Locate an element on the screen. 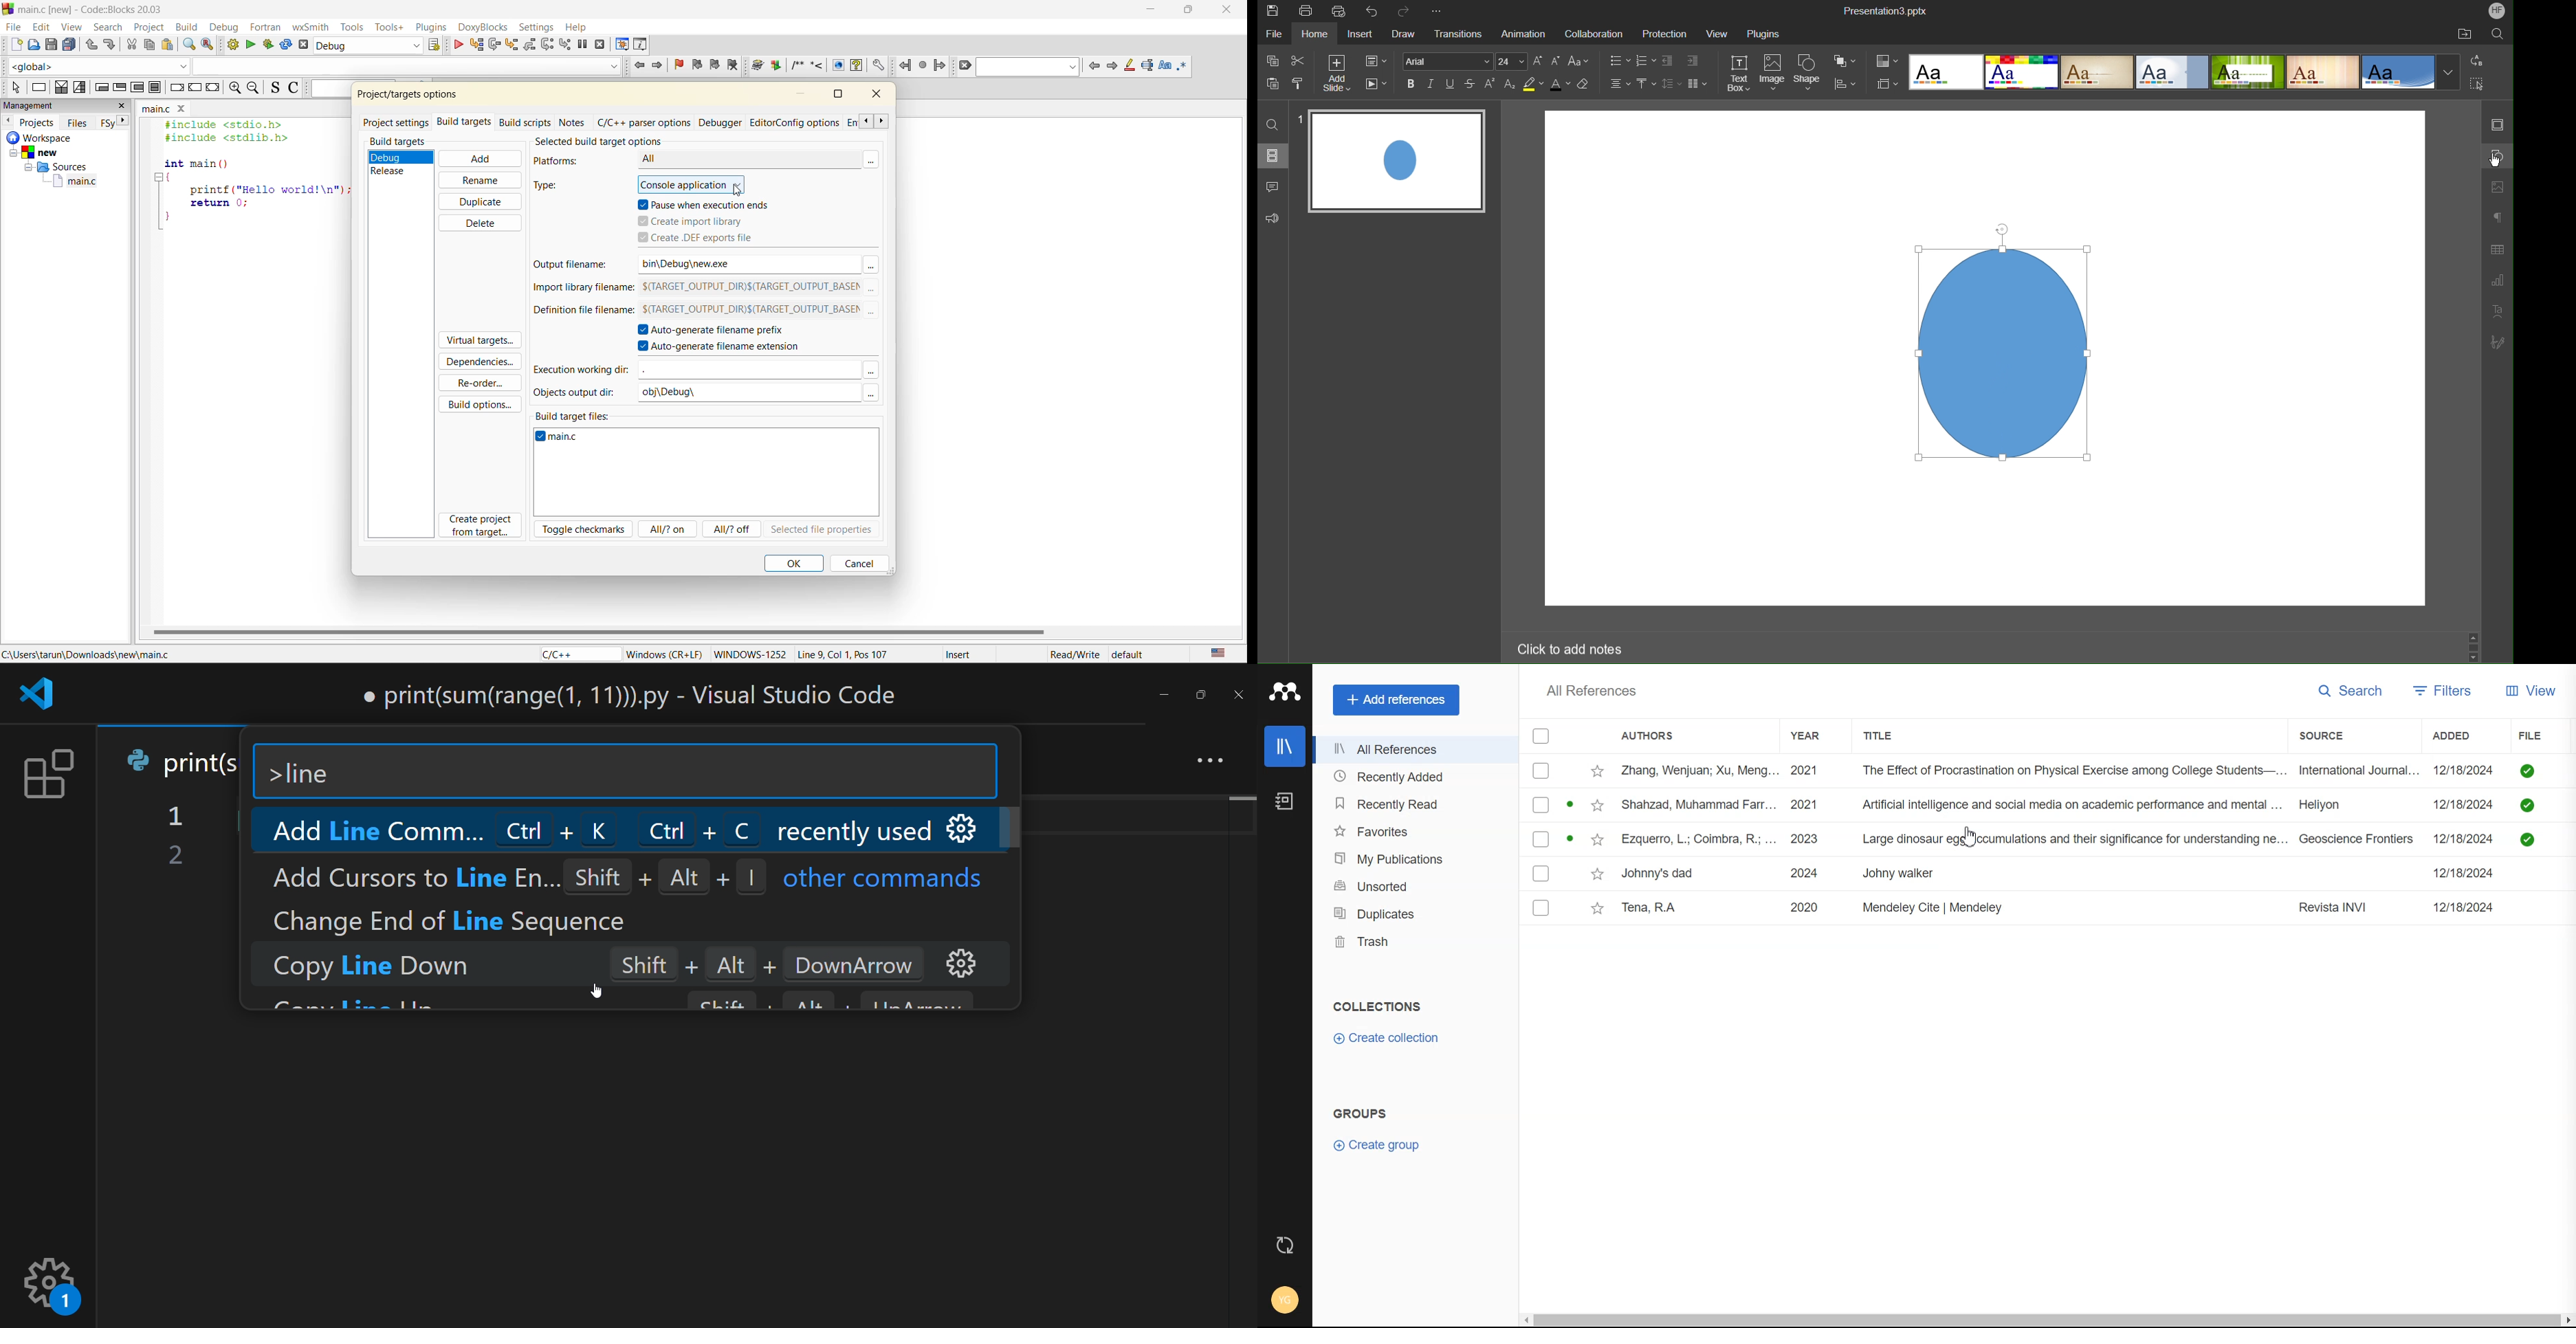  more is located at coordinates (871, 264).